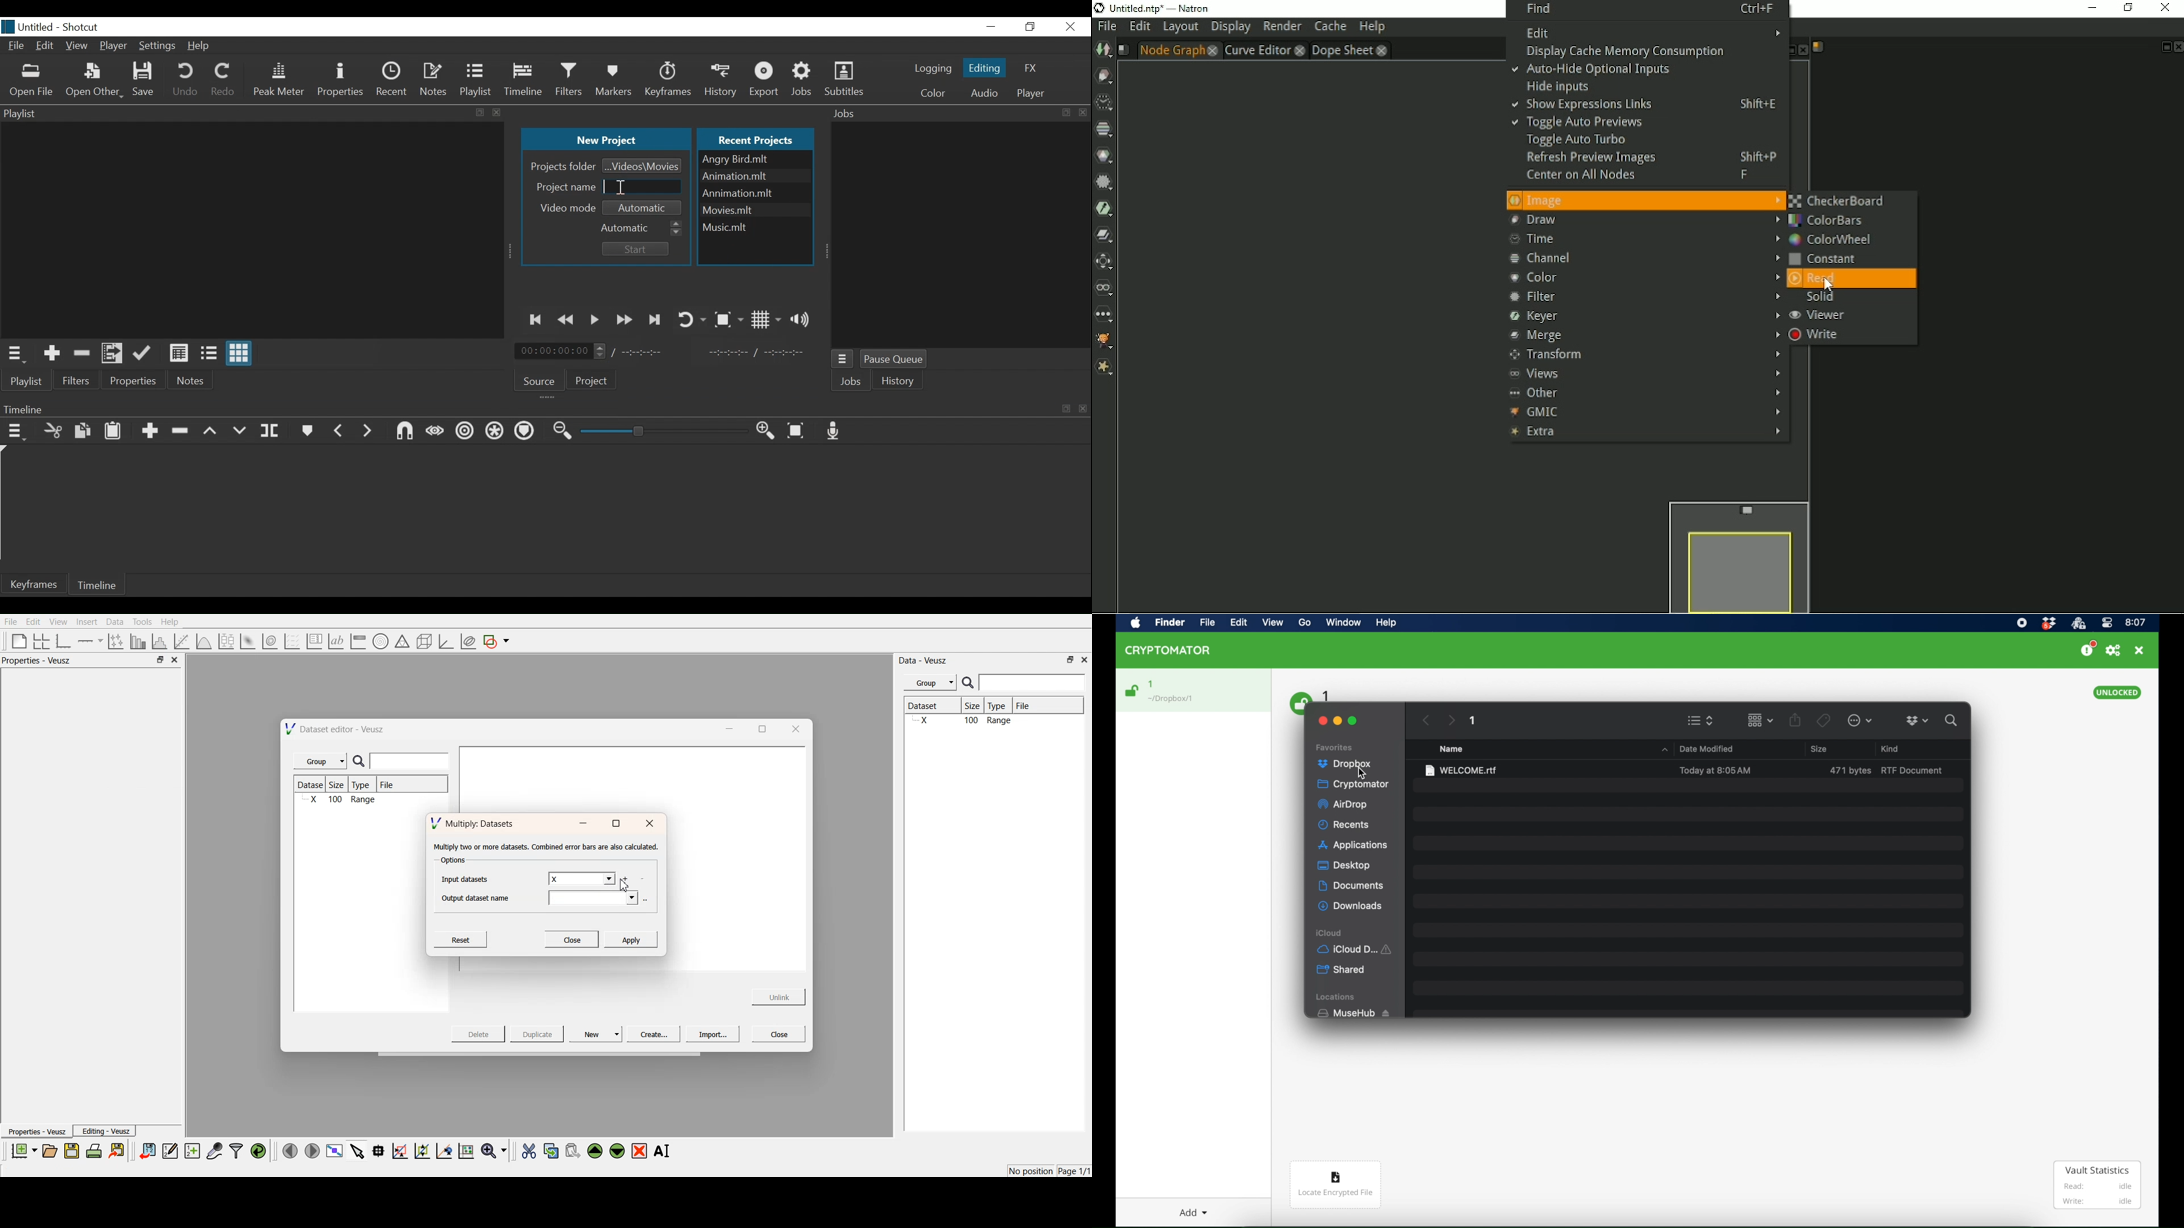  What do you see at coordinates (564, 186) in the screenshot?
I see `Project Name` at bounding box center [564, 186].